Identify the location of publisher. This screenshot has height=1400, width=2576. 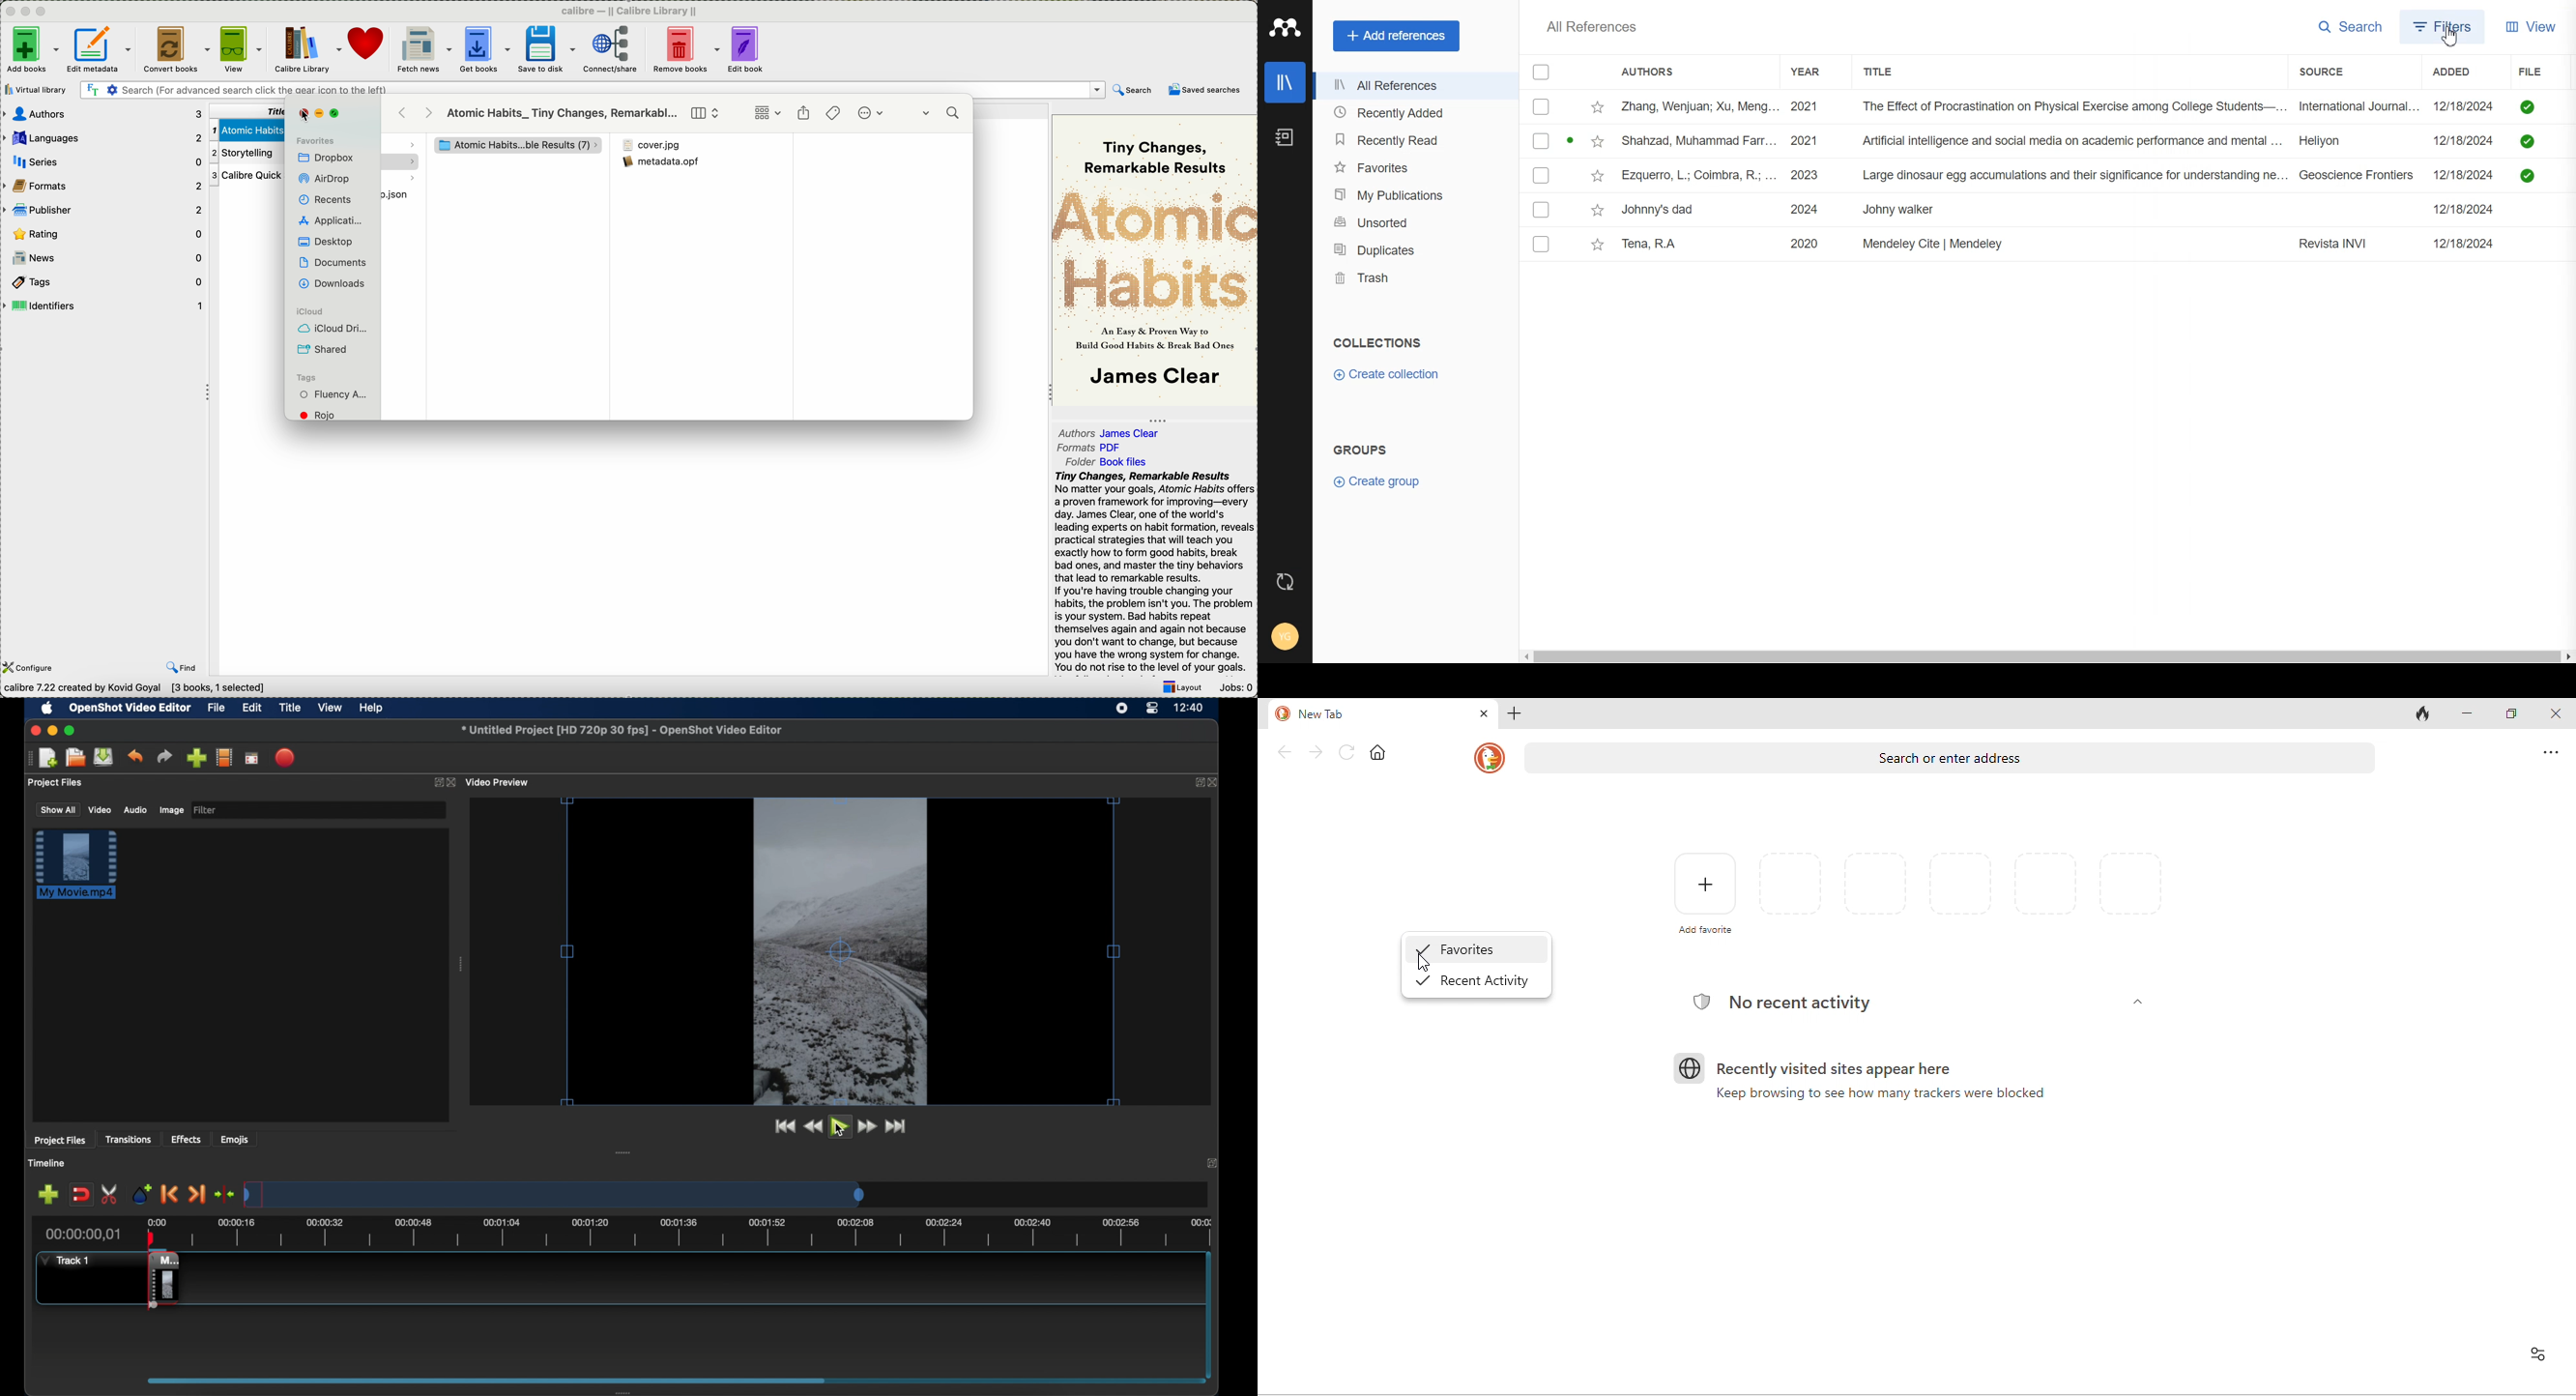
(104, 209).